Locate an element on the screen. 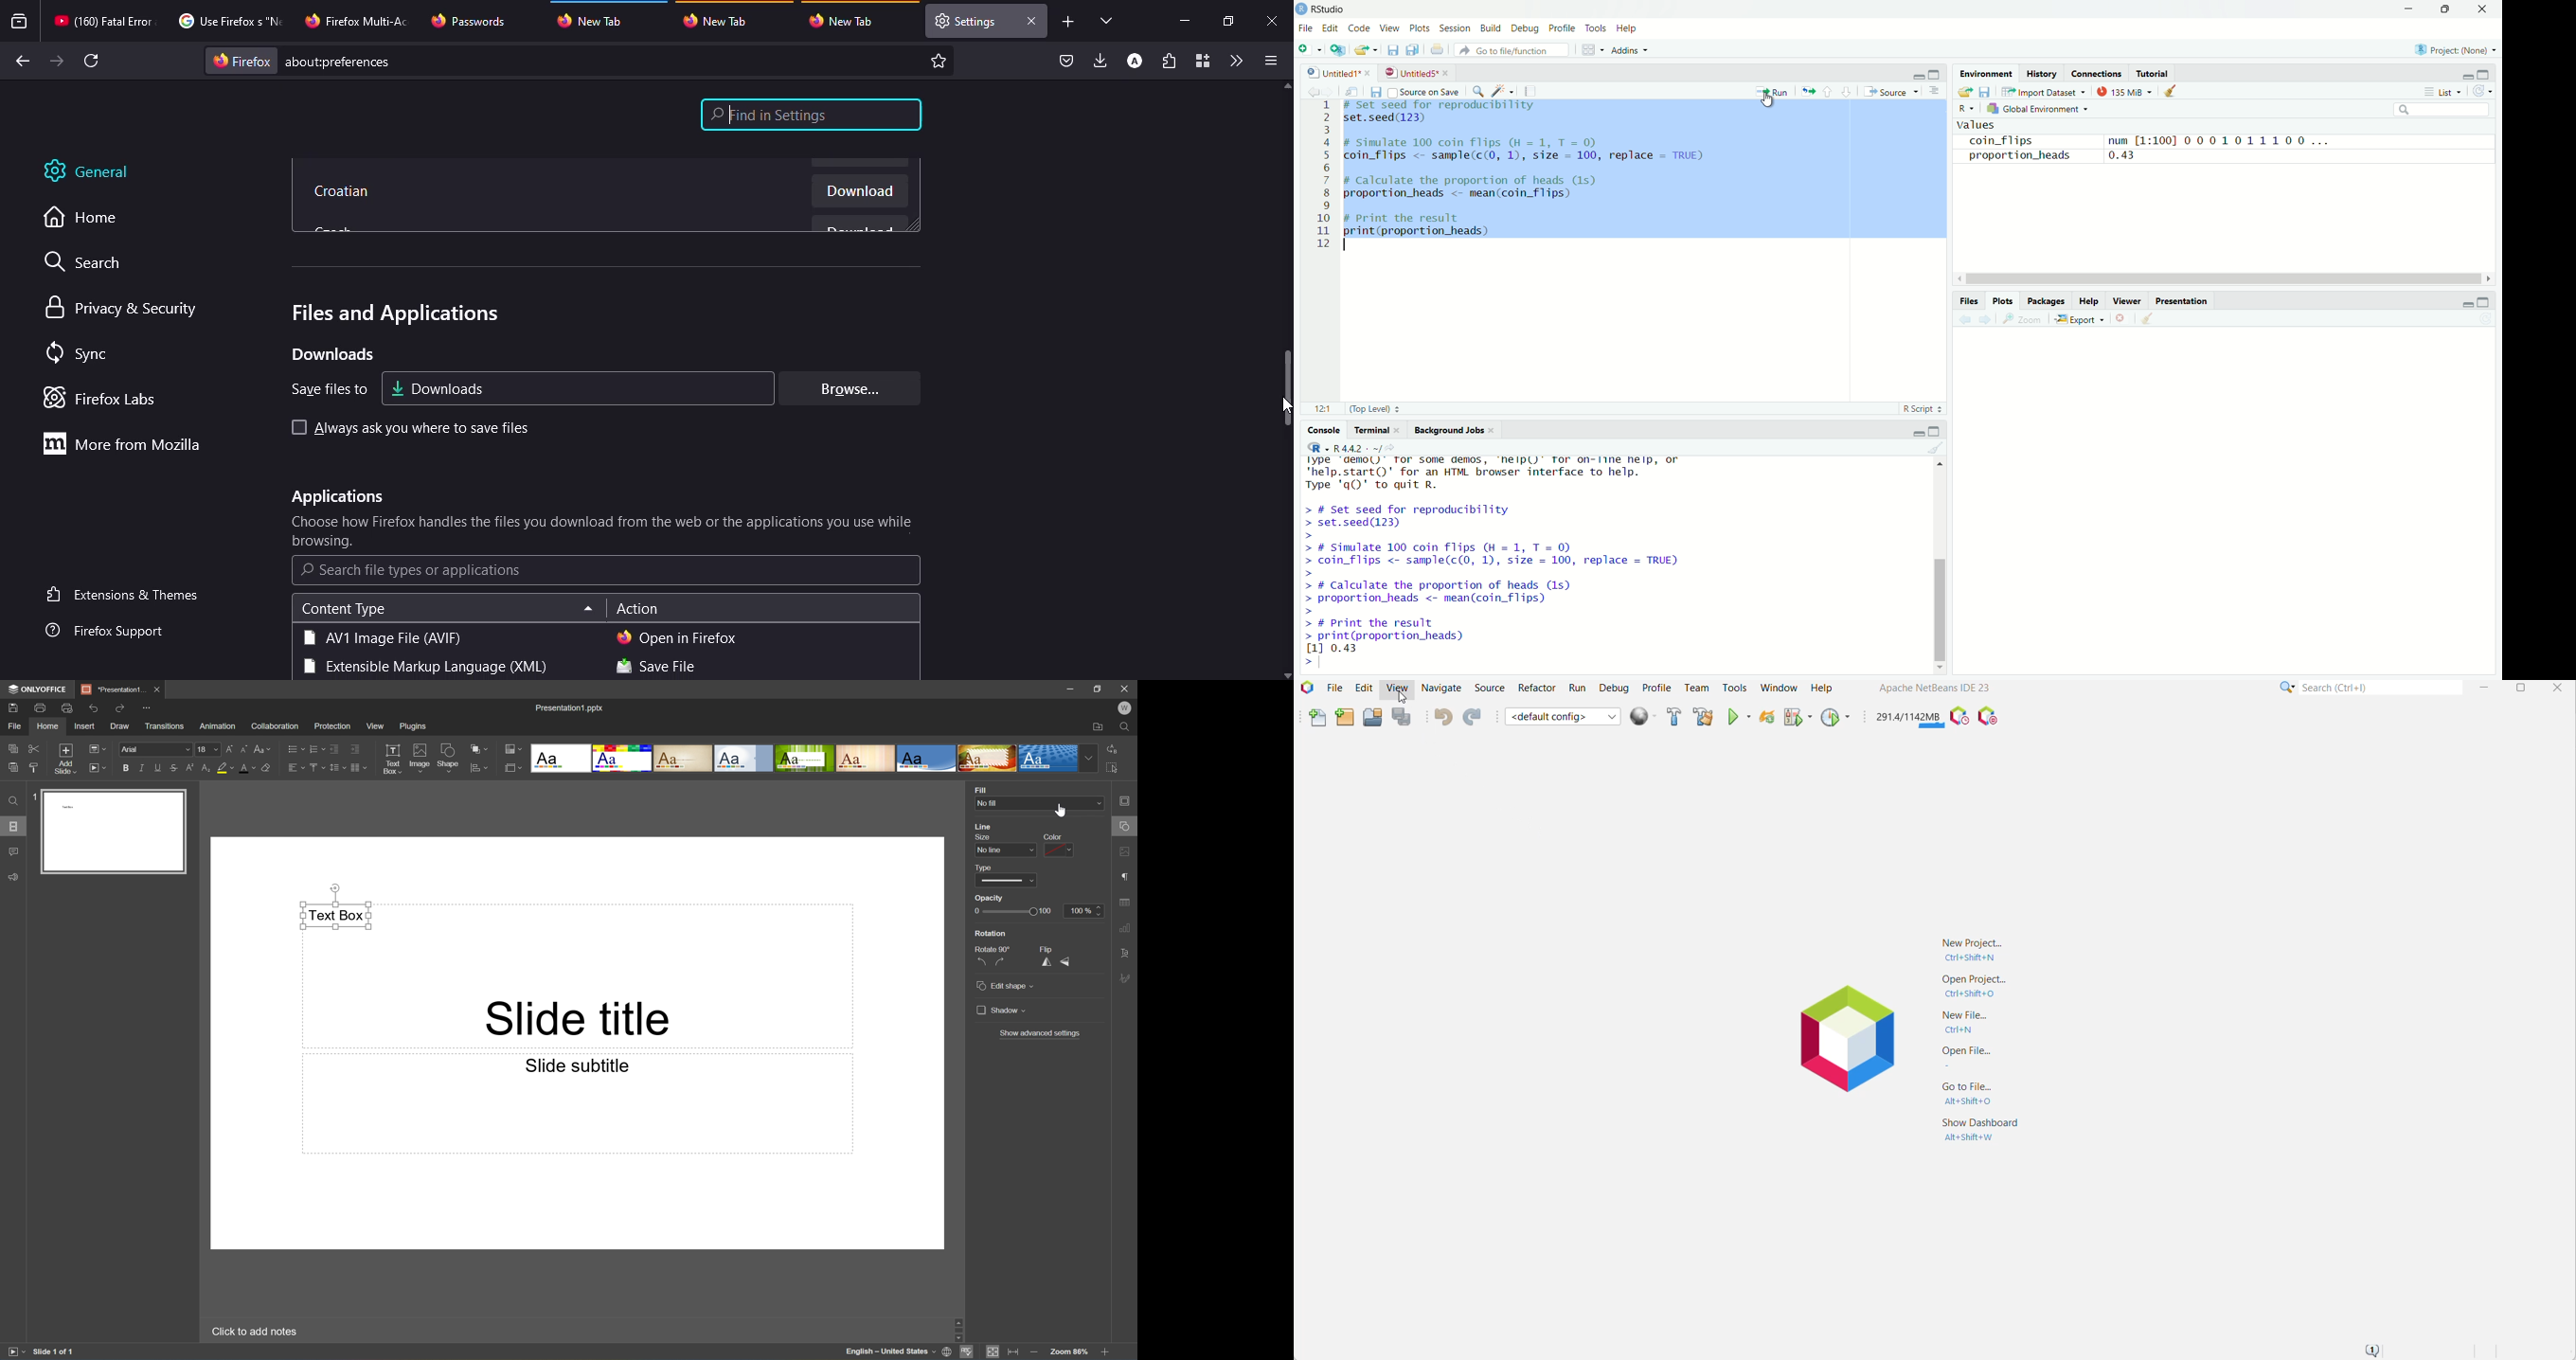 The image size is (2576, 1372). go to next section/chunk is located at coordinates (1848, 93).